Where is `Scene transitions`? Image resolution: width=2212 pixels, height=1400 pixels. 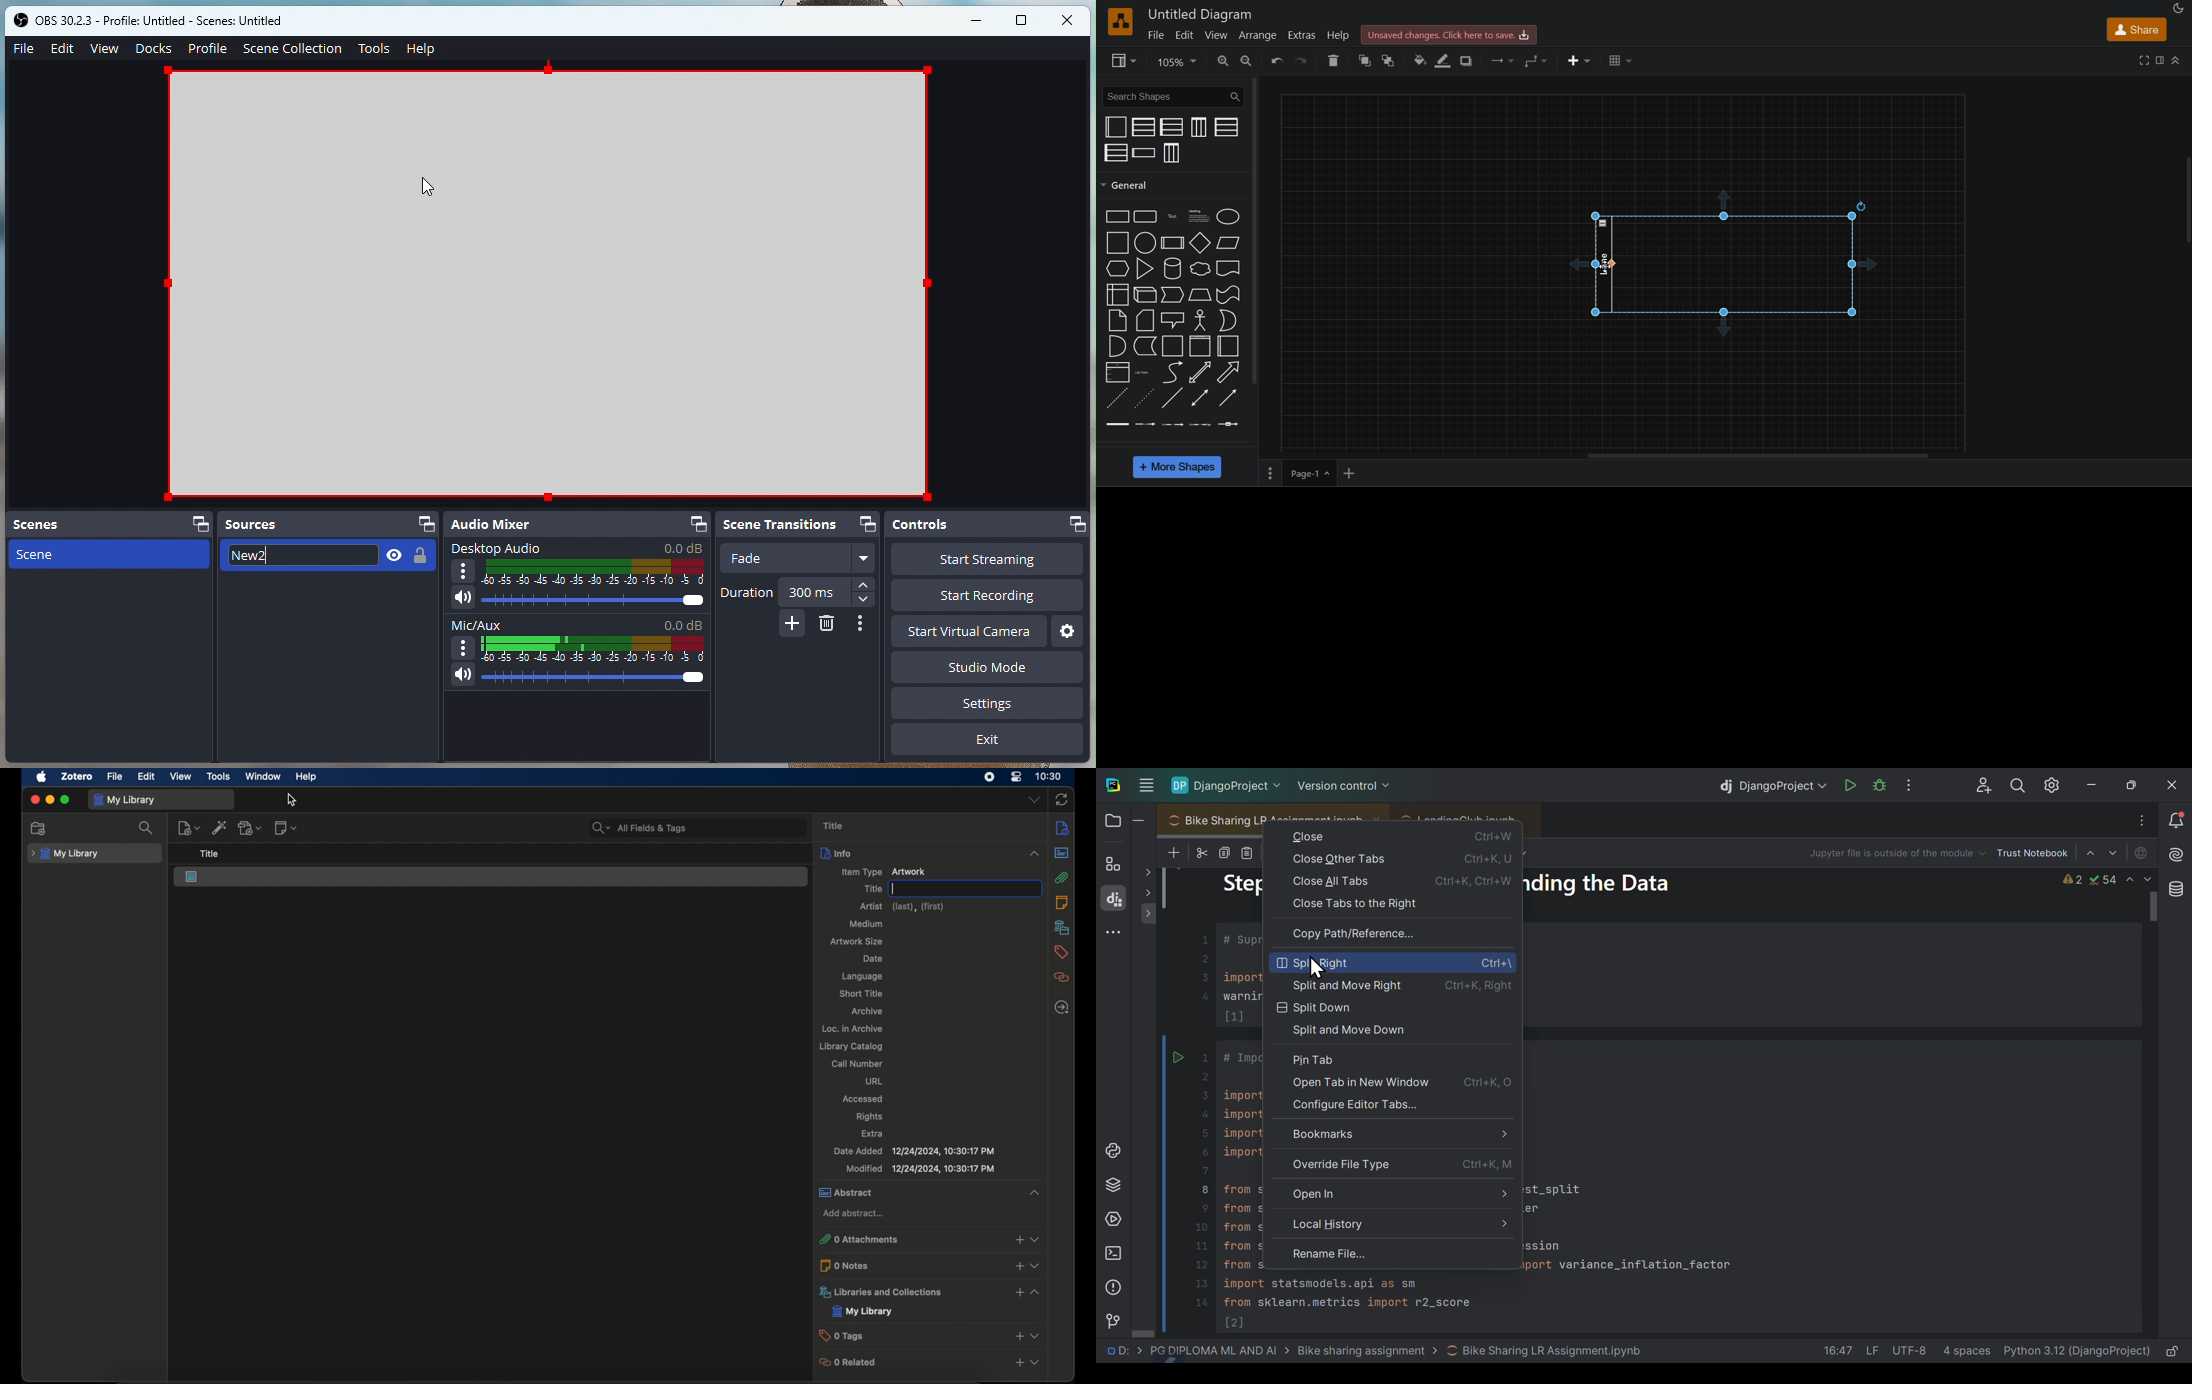
Scene transitions is located at coordinates (802, 524).